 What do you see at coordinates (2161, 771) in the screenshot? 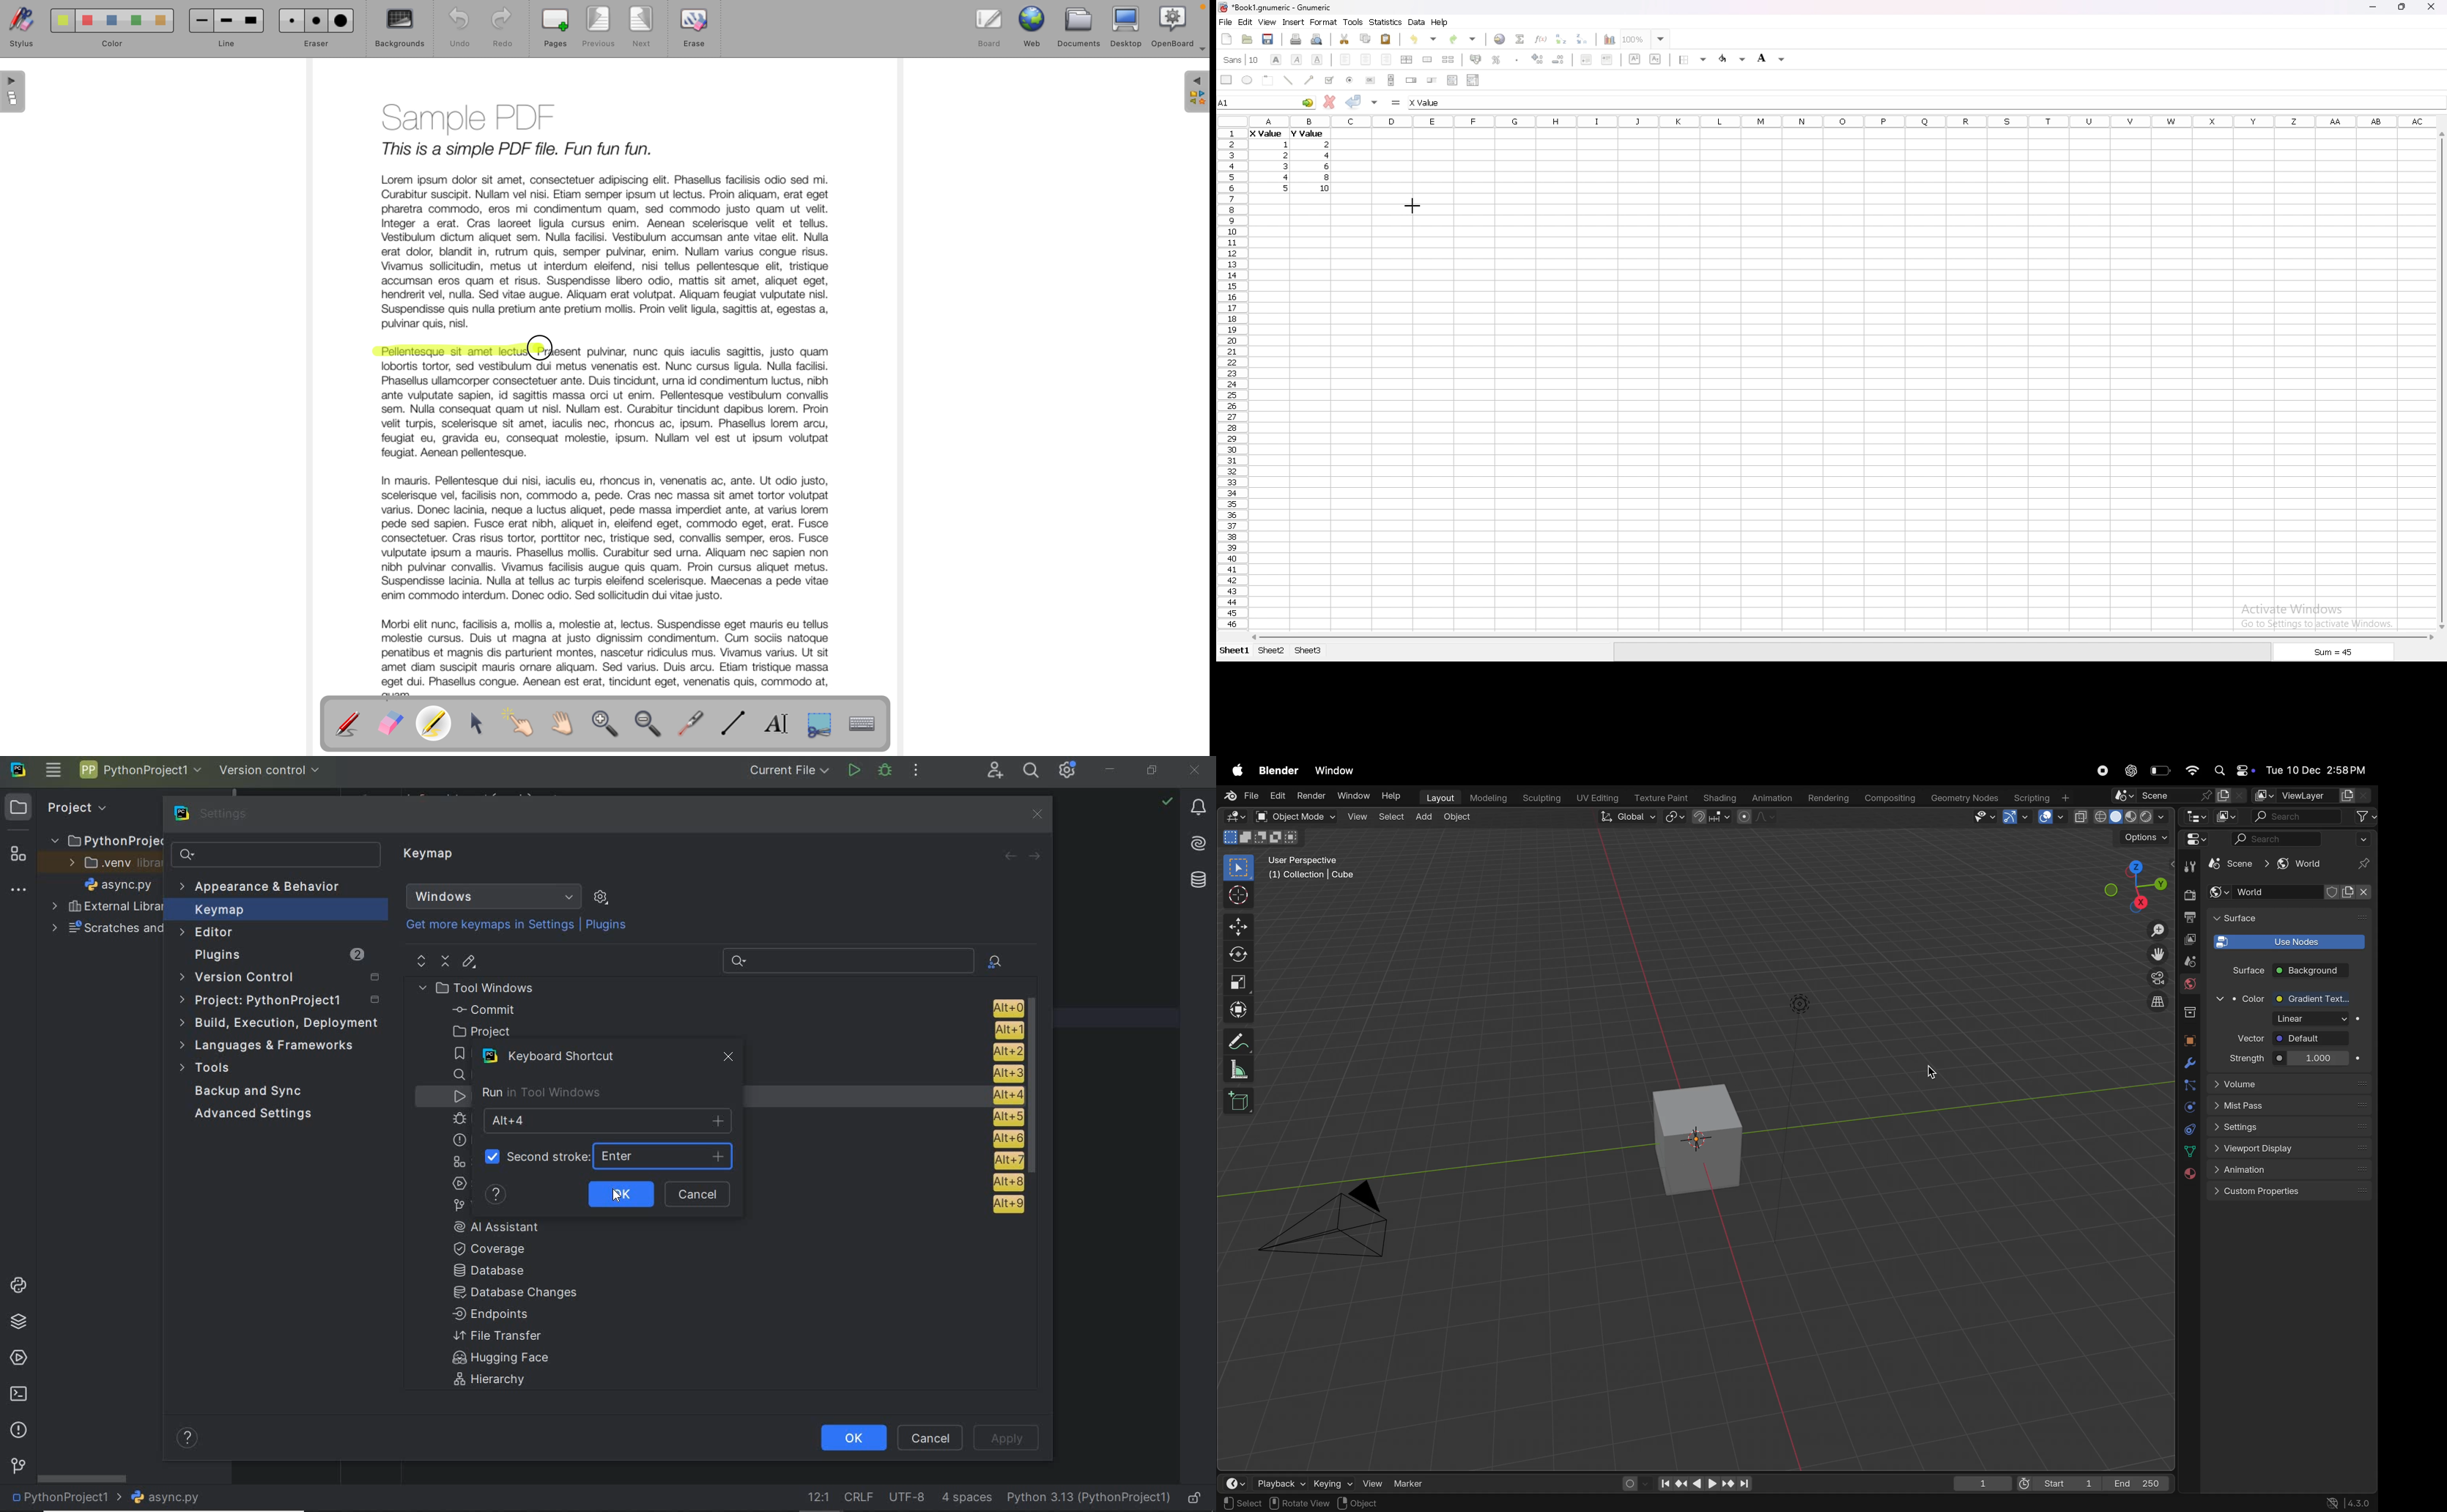
I see `battery` at bounding box center [2161, 771].